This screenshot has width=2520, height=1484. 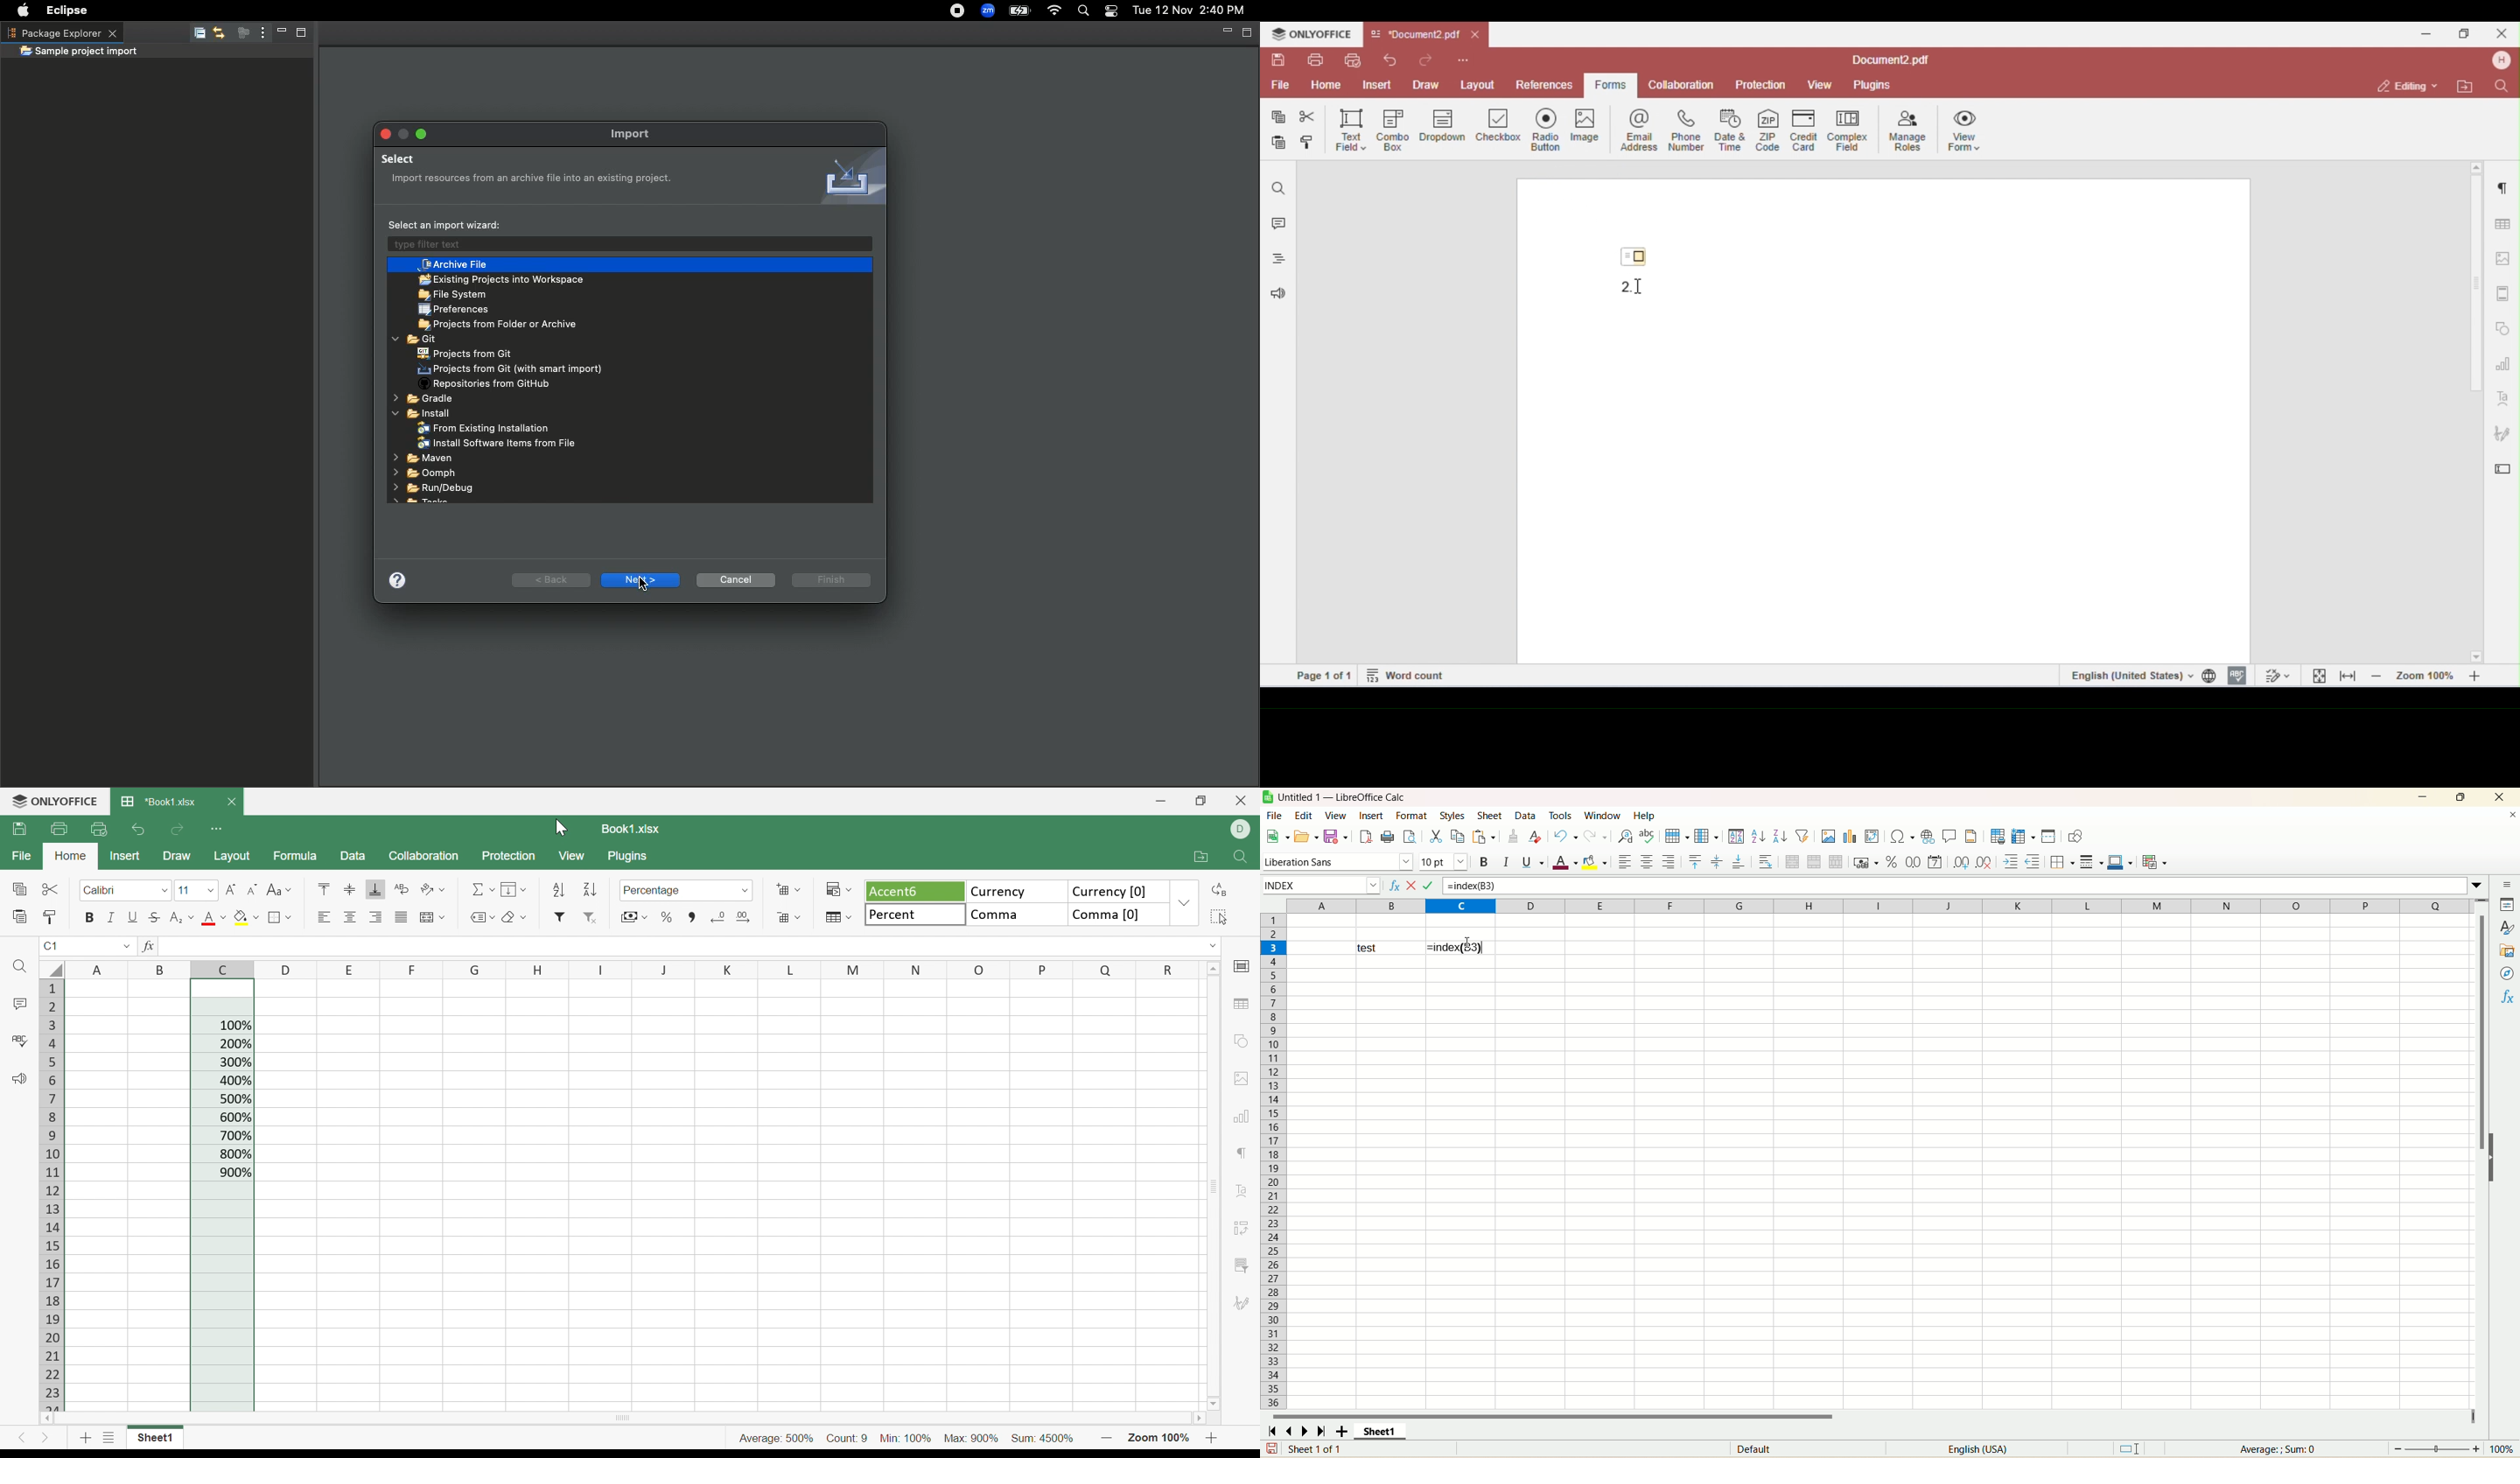 I want to click on From existing installation, so click(x=486, y=429).